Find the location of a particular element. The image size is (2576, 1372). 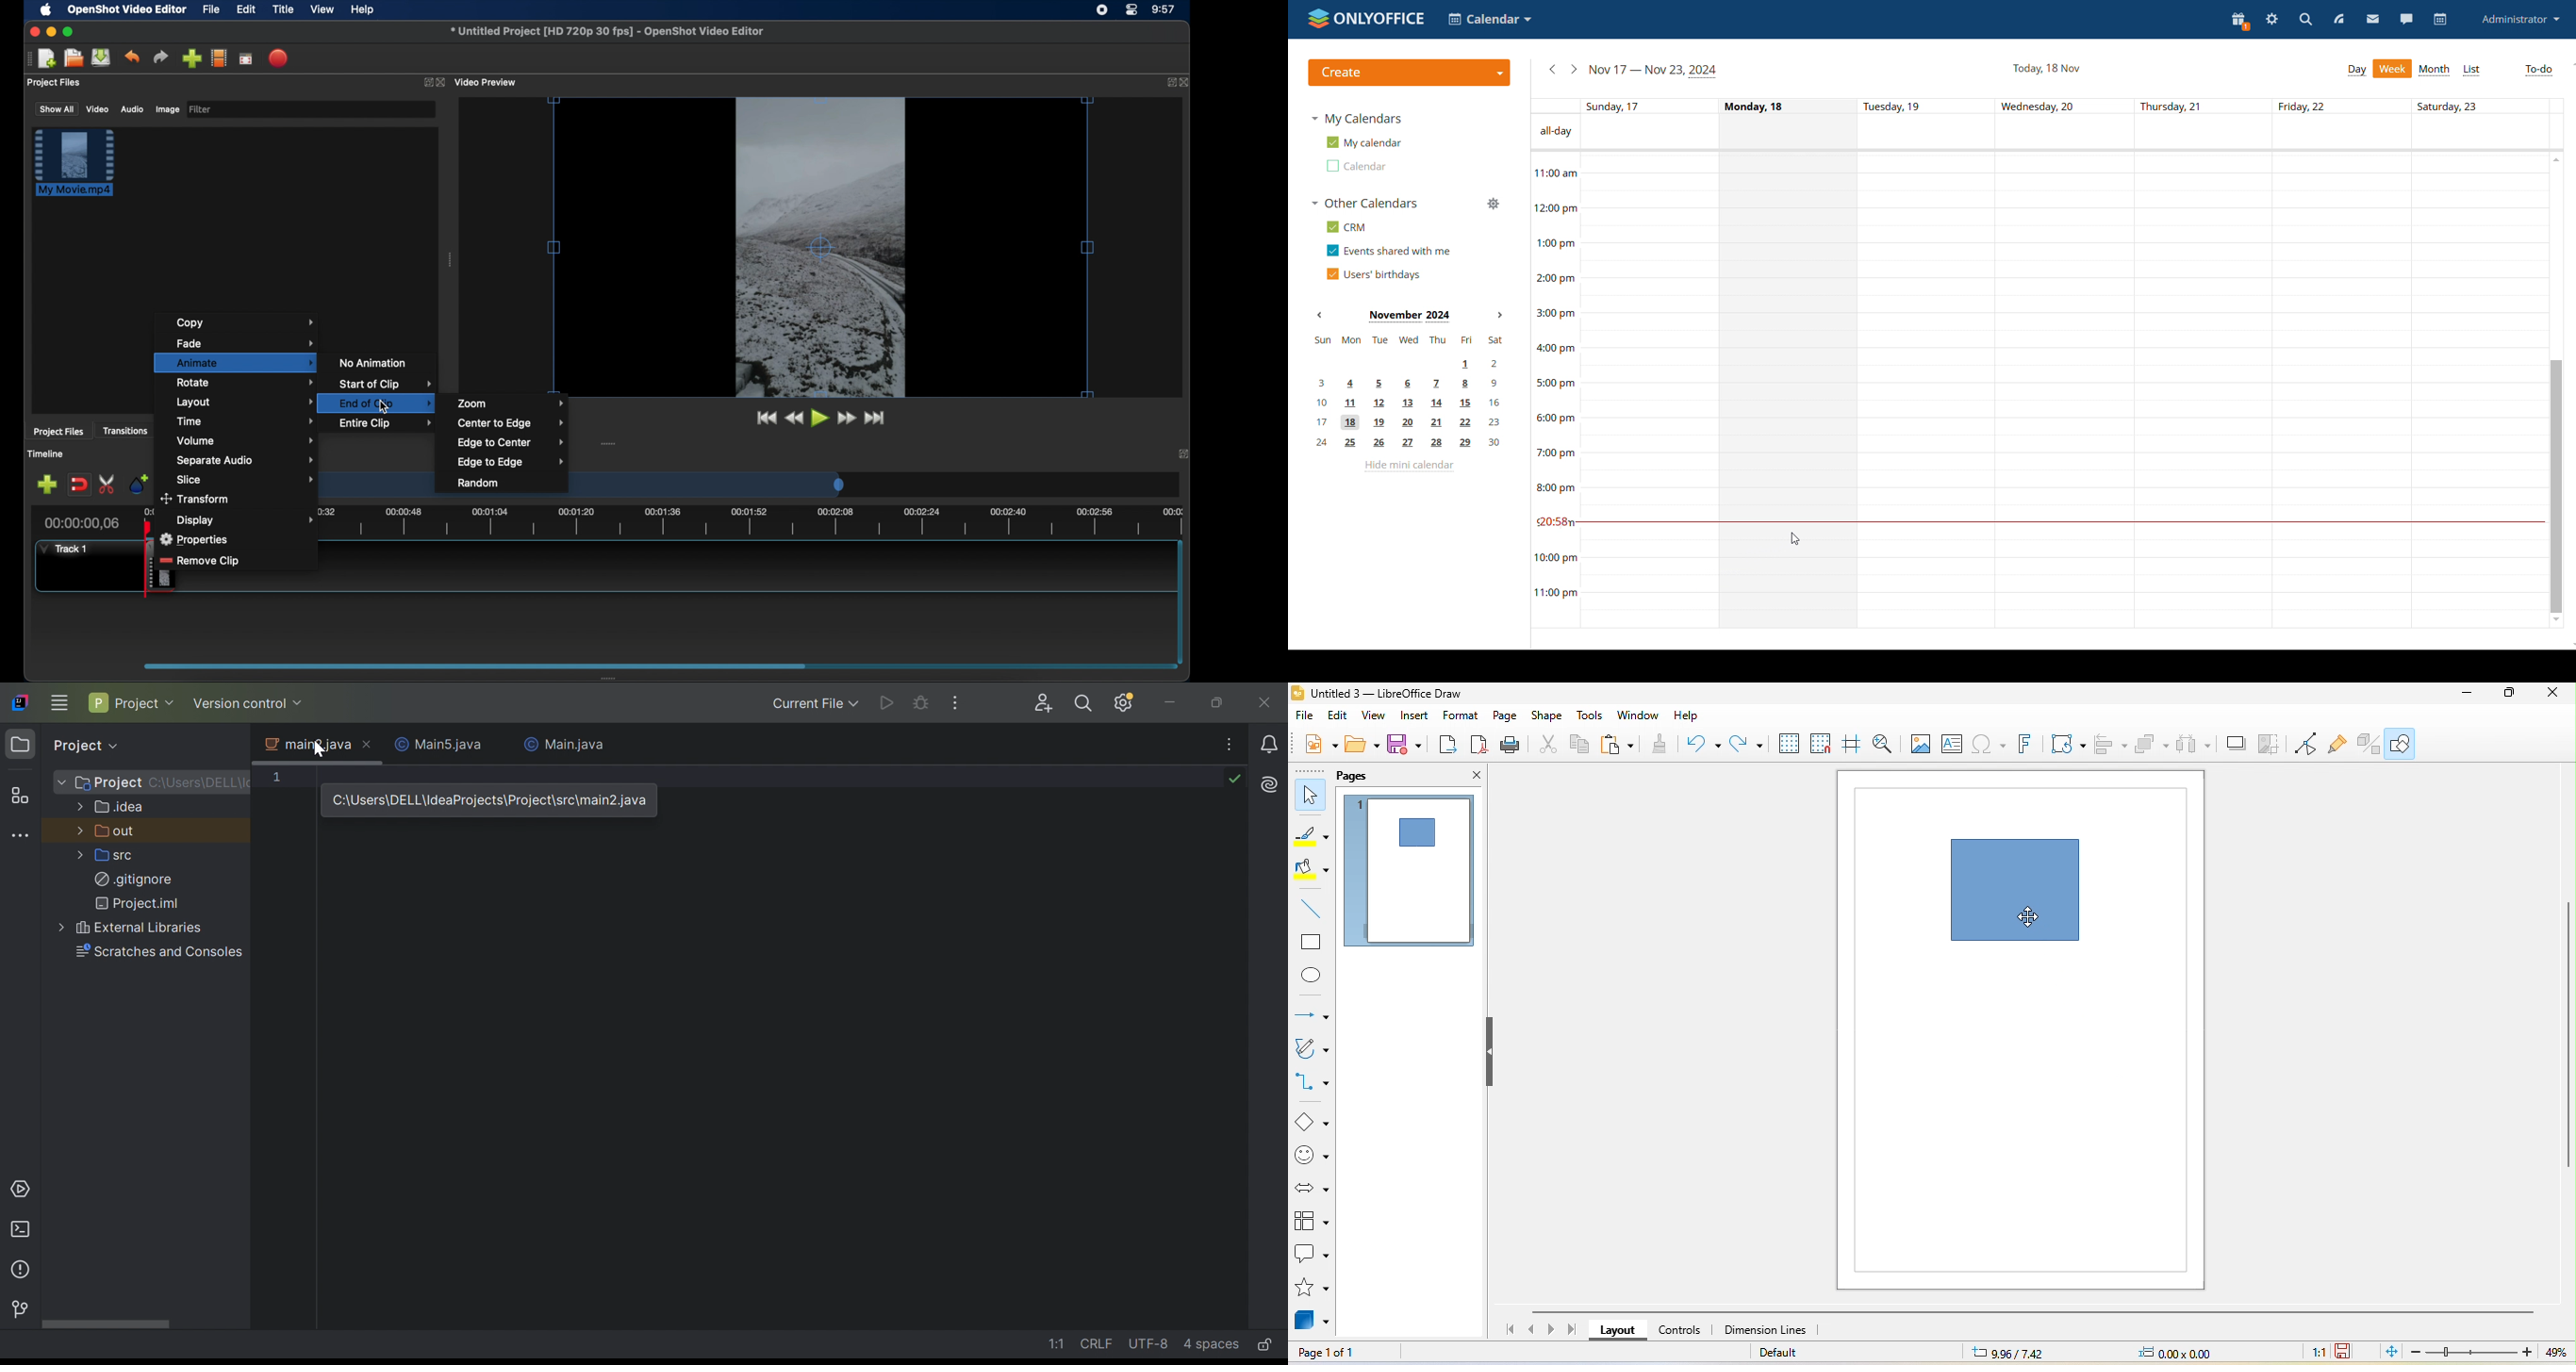

0.00 is located at coordinates (150, 513).